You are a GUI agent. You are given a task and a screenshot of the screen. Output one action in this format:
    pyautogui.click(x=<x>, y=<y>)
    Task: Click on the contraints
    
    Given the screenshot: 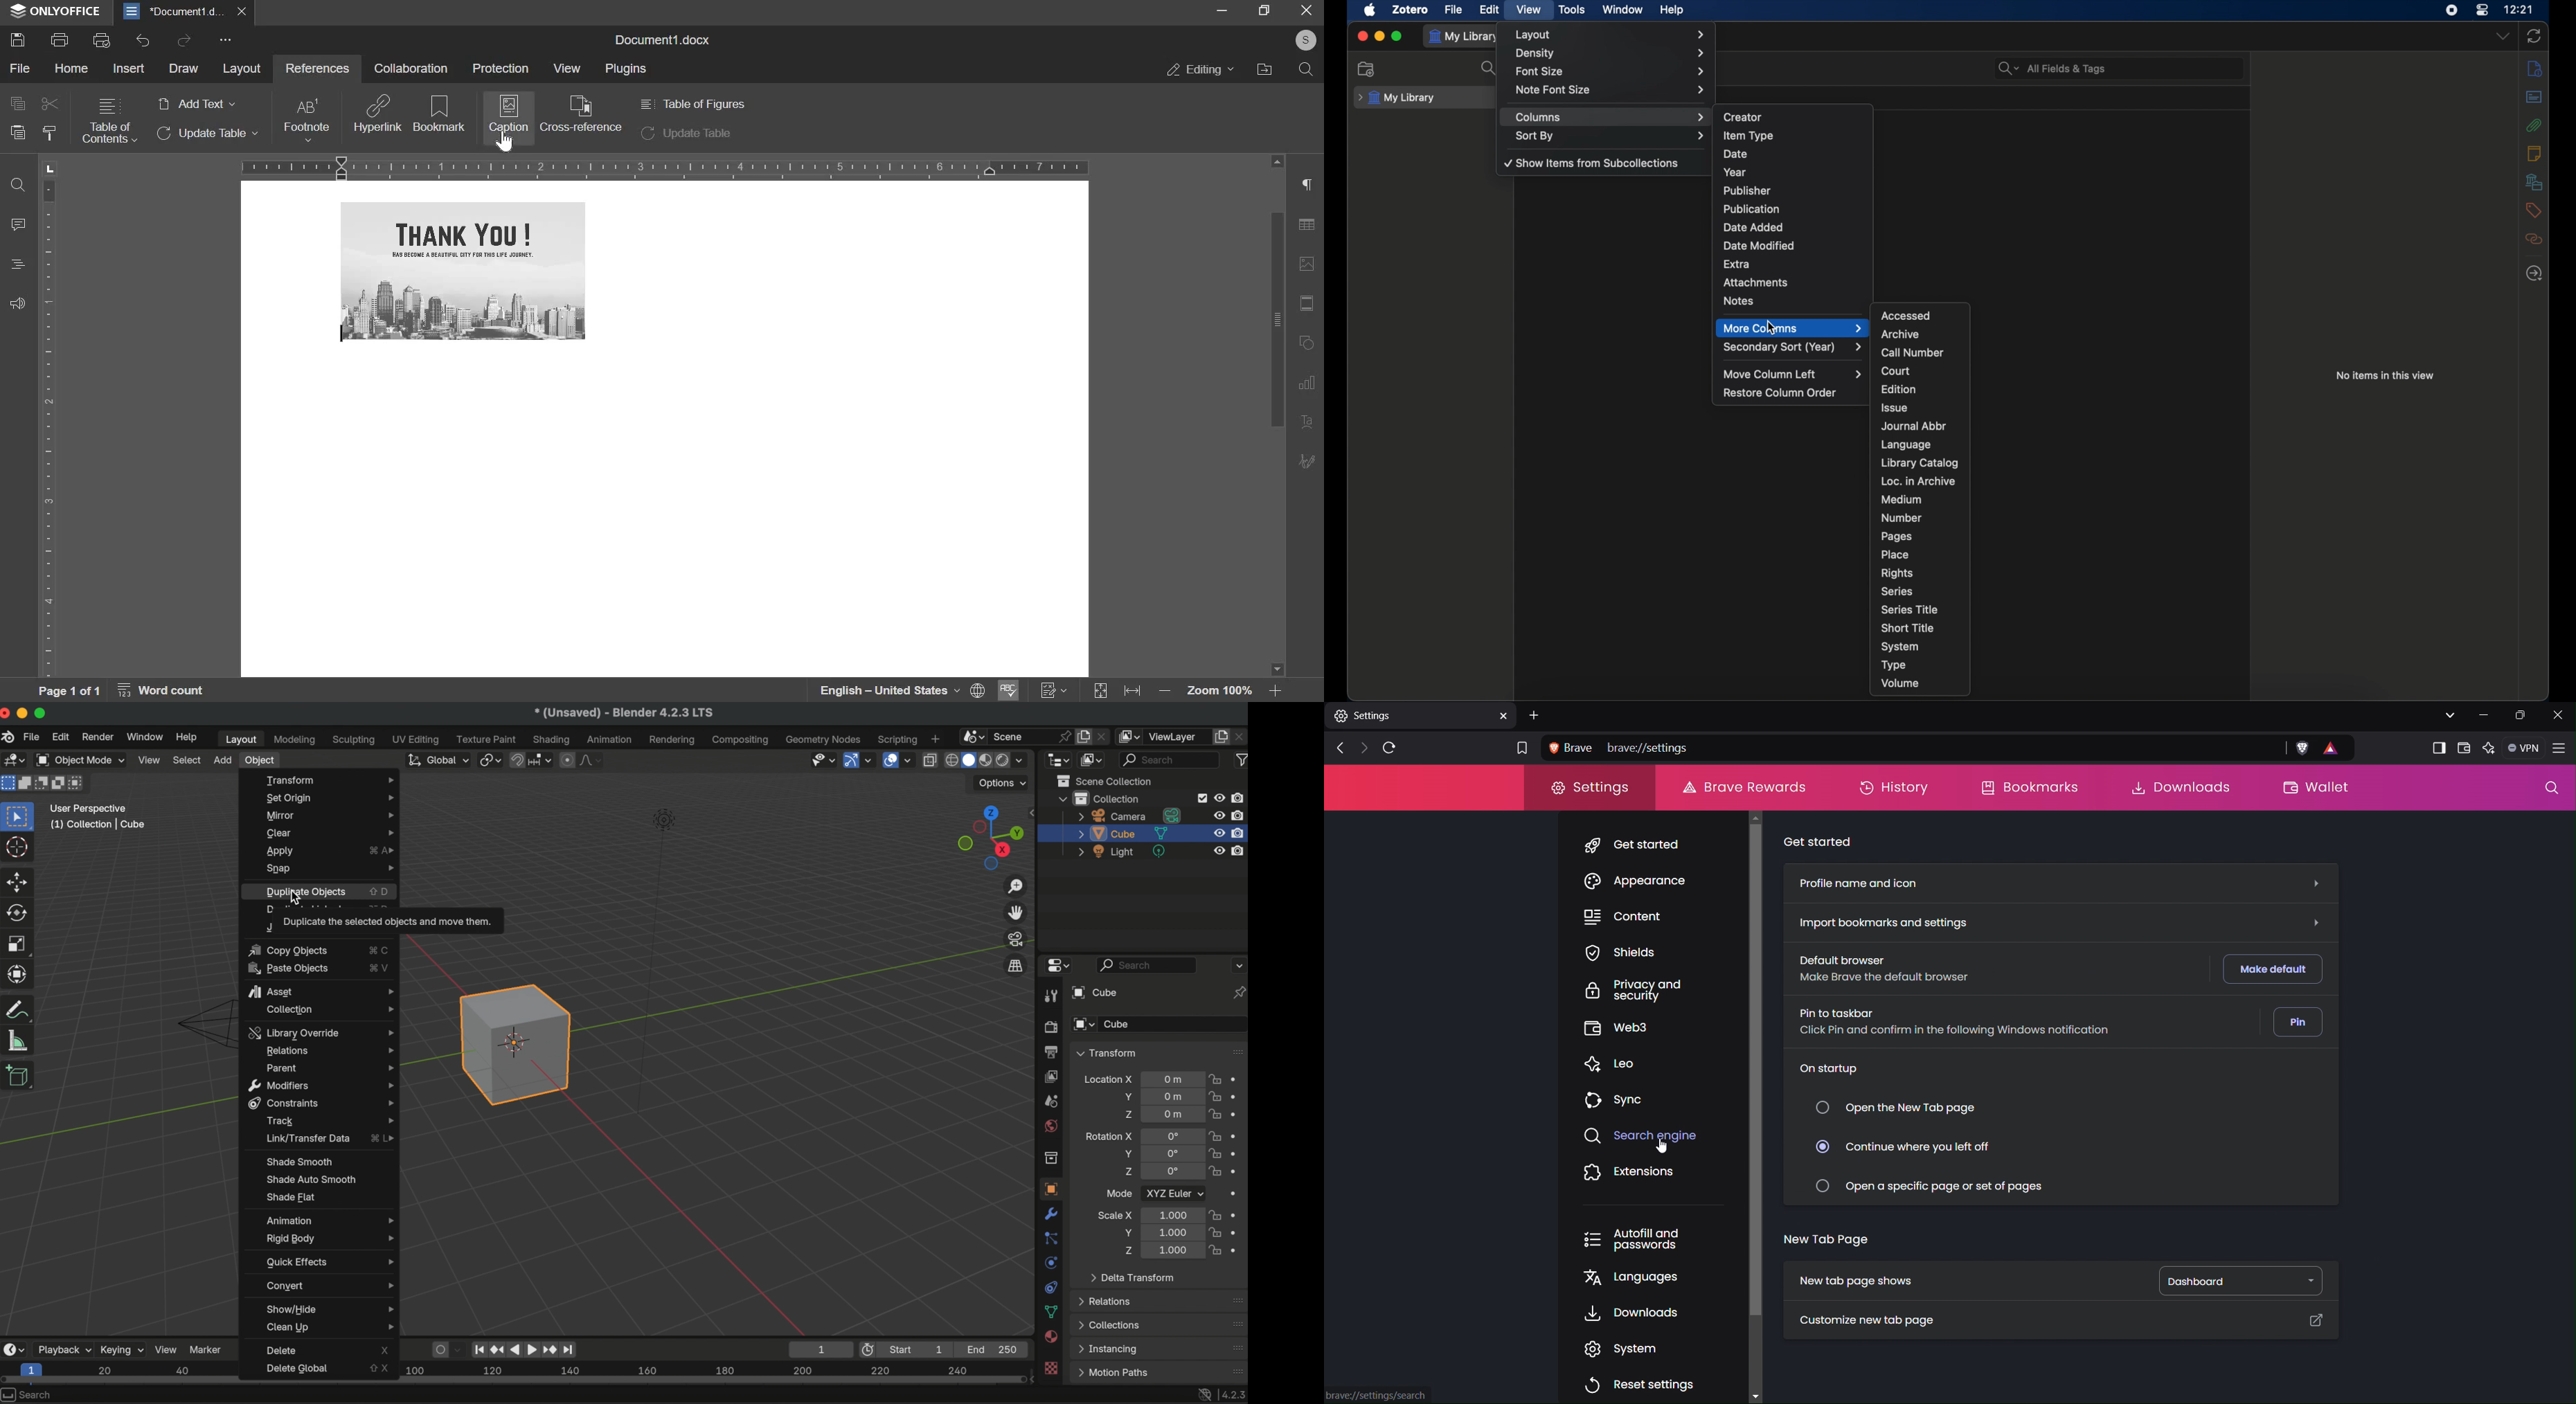 What is the action you would take?
    pyautogui.click(x=1051, y=1286)
    